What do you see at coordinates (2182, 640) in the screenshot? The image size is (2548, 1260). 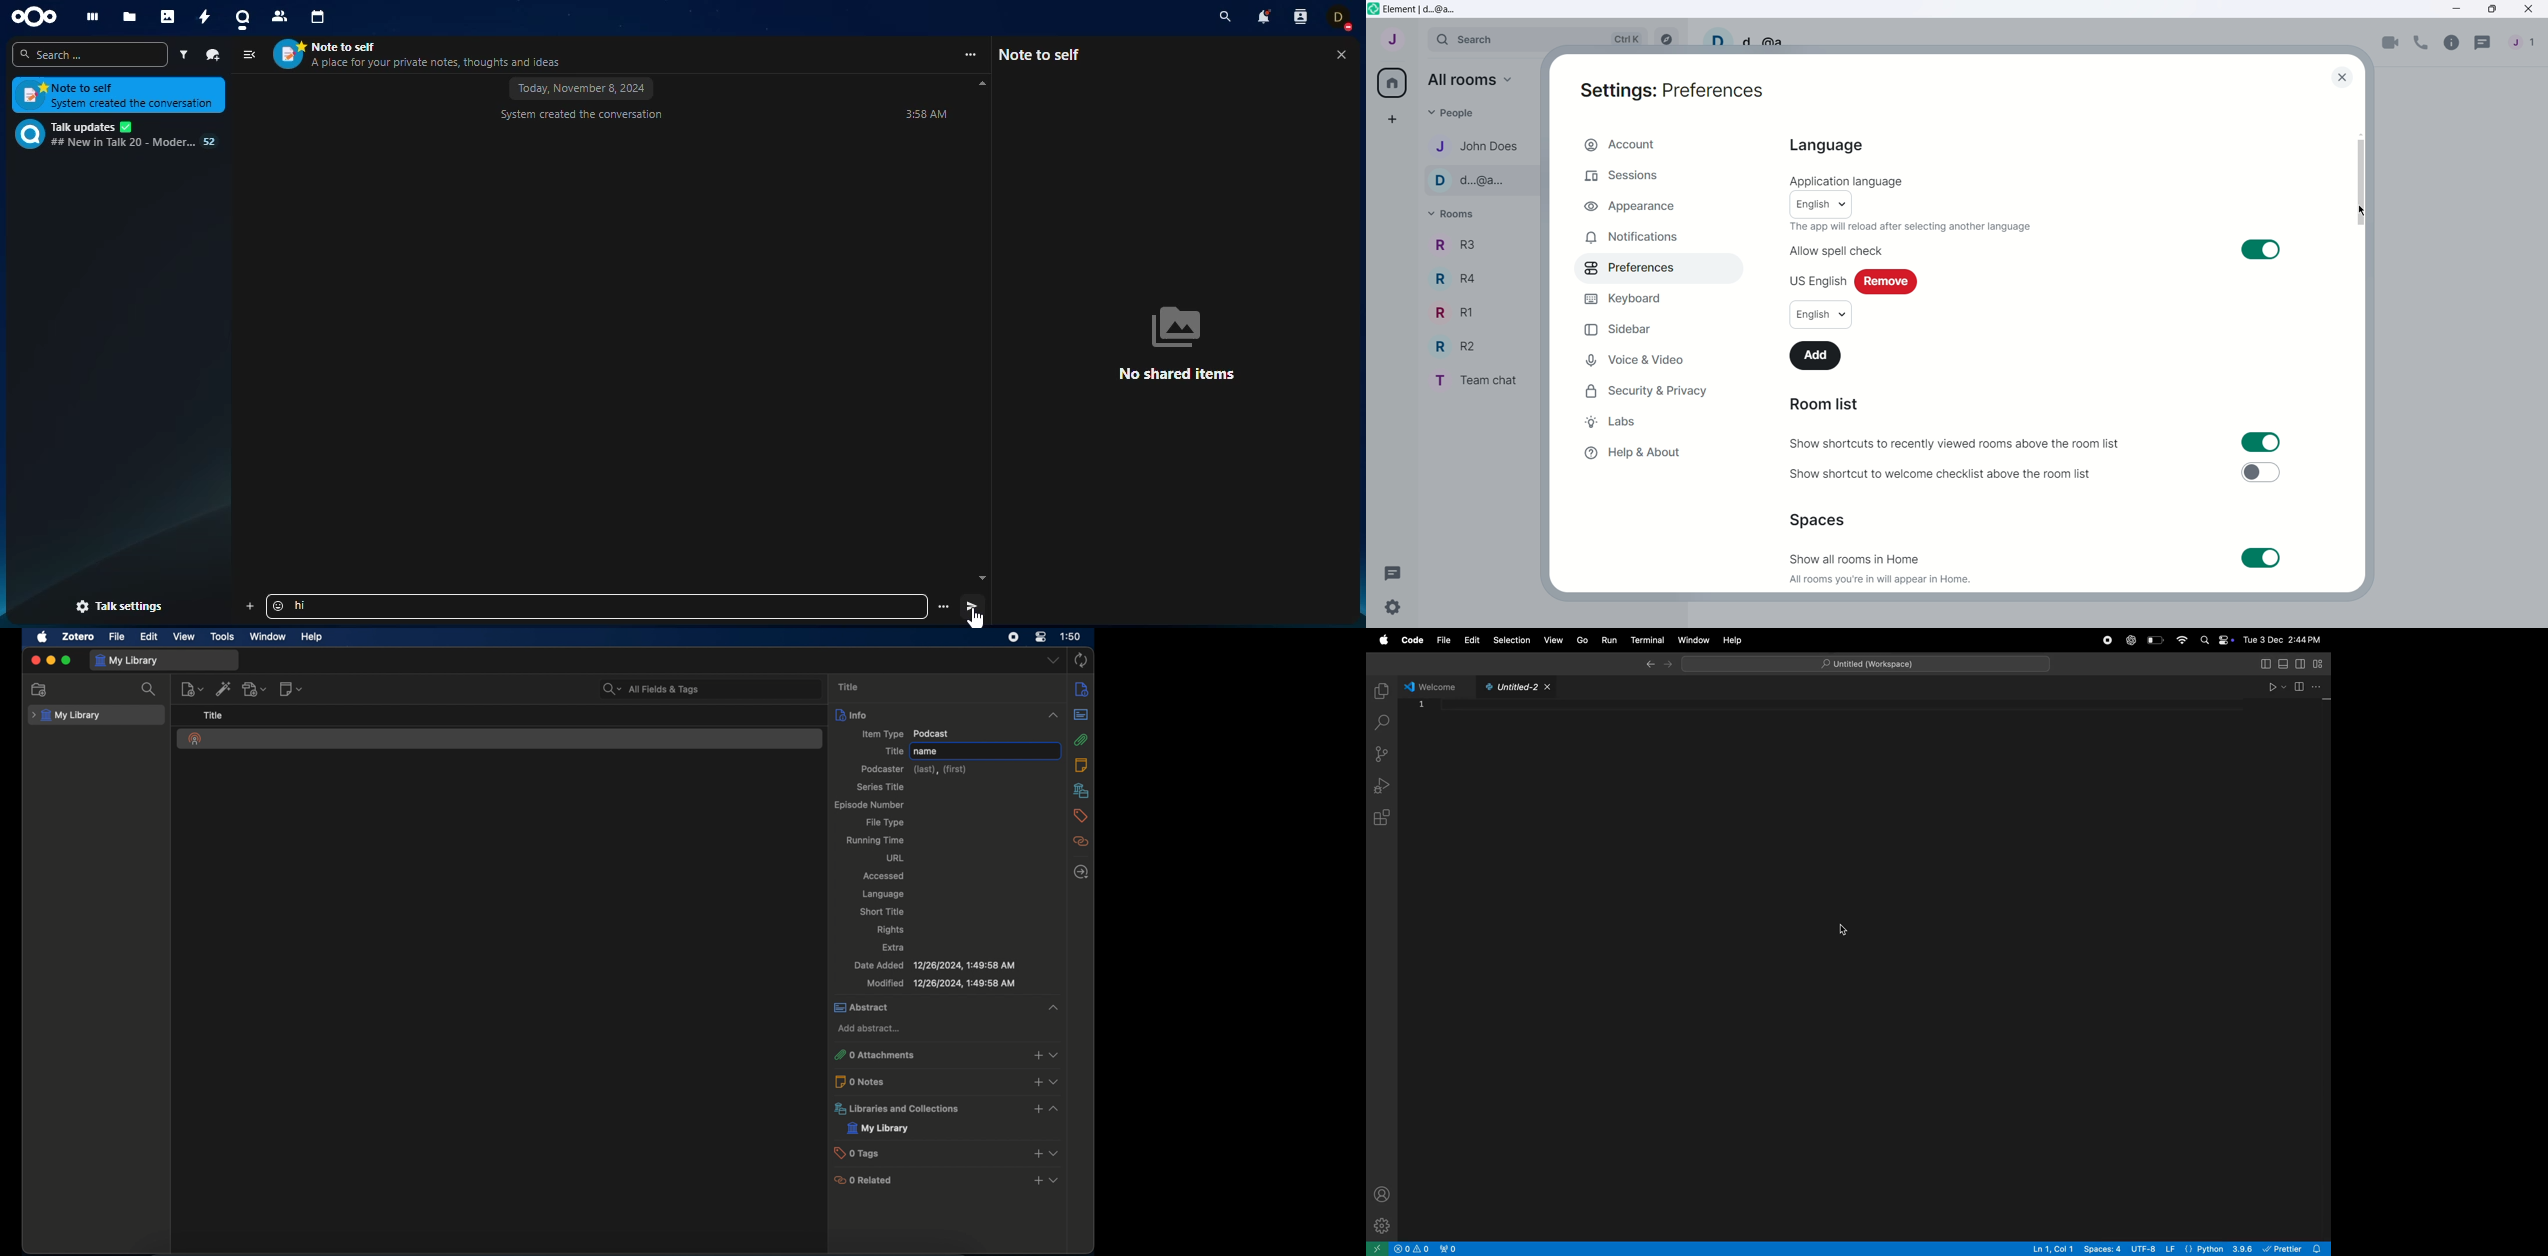 I see `wifi` at bounding box center [2182, 640].